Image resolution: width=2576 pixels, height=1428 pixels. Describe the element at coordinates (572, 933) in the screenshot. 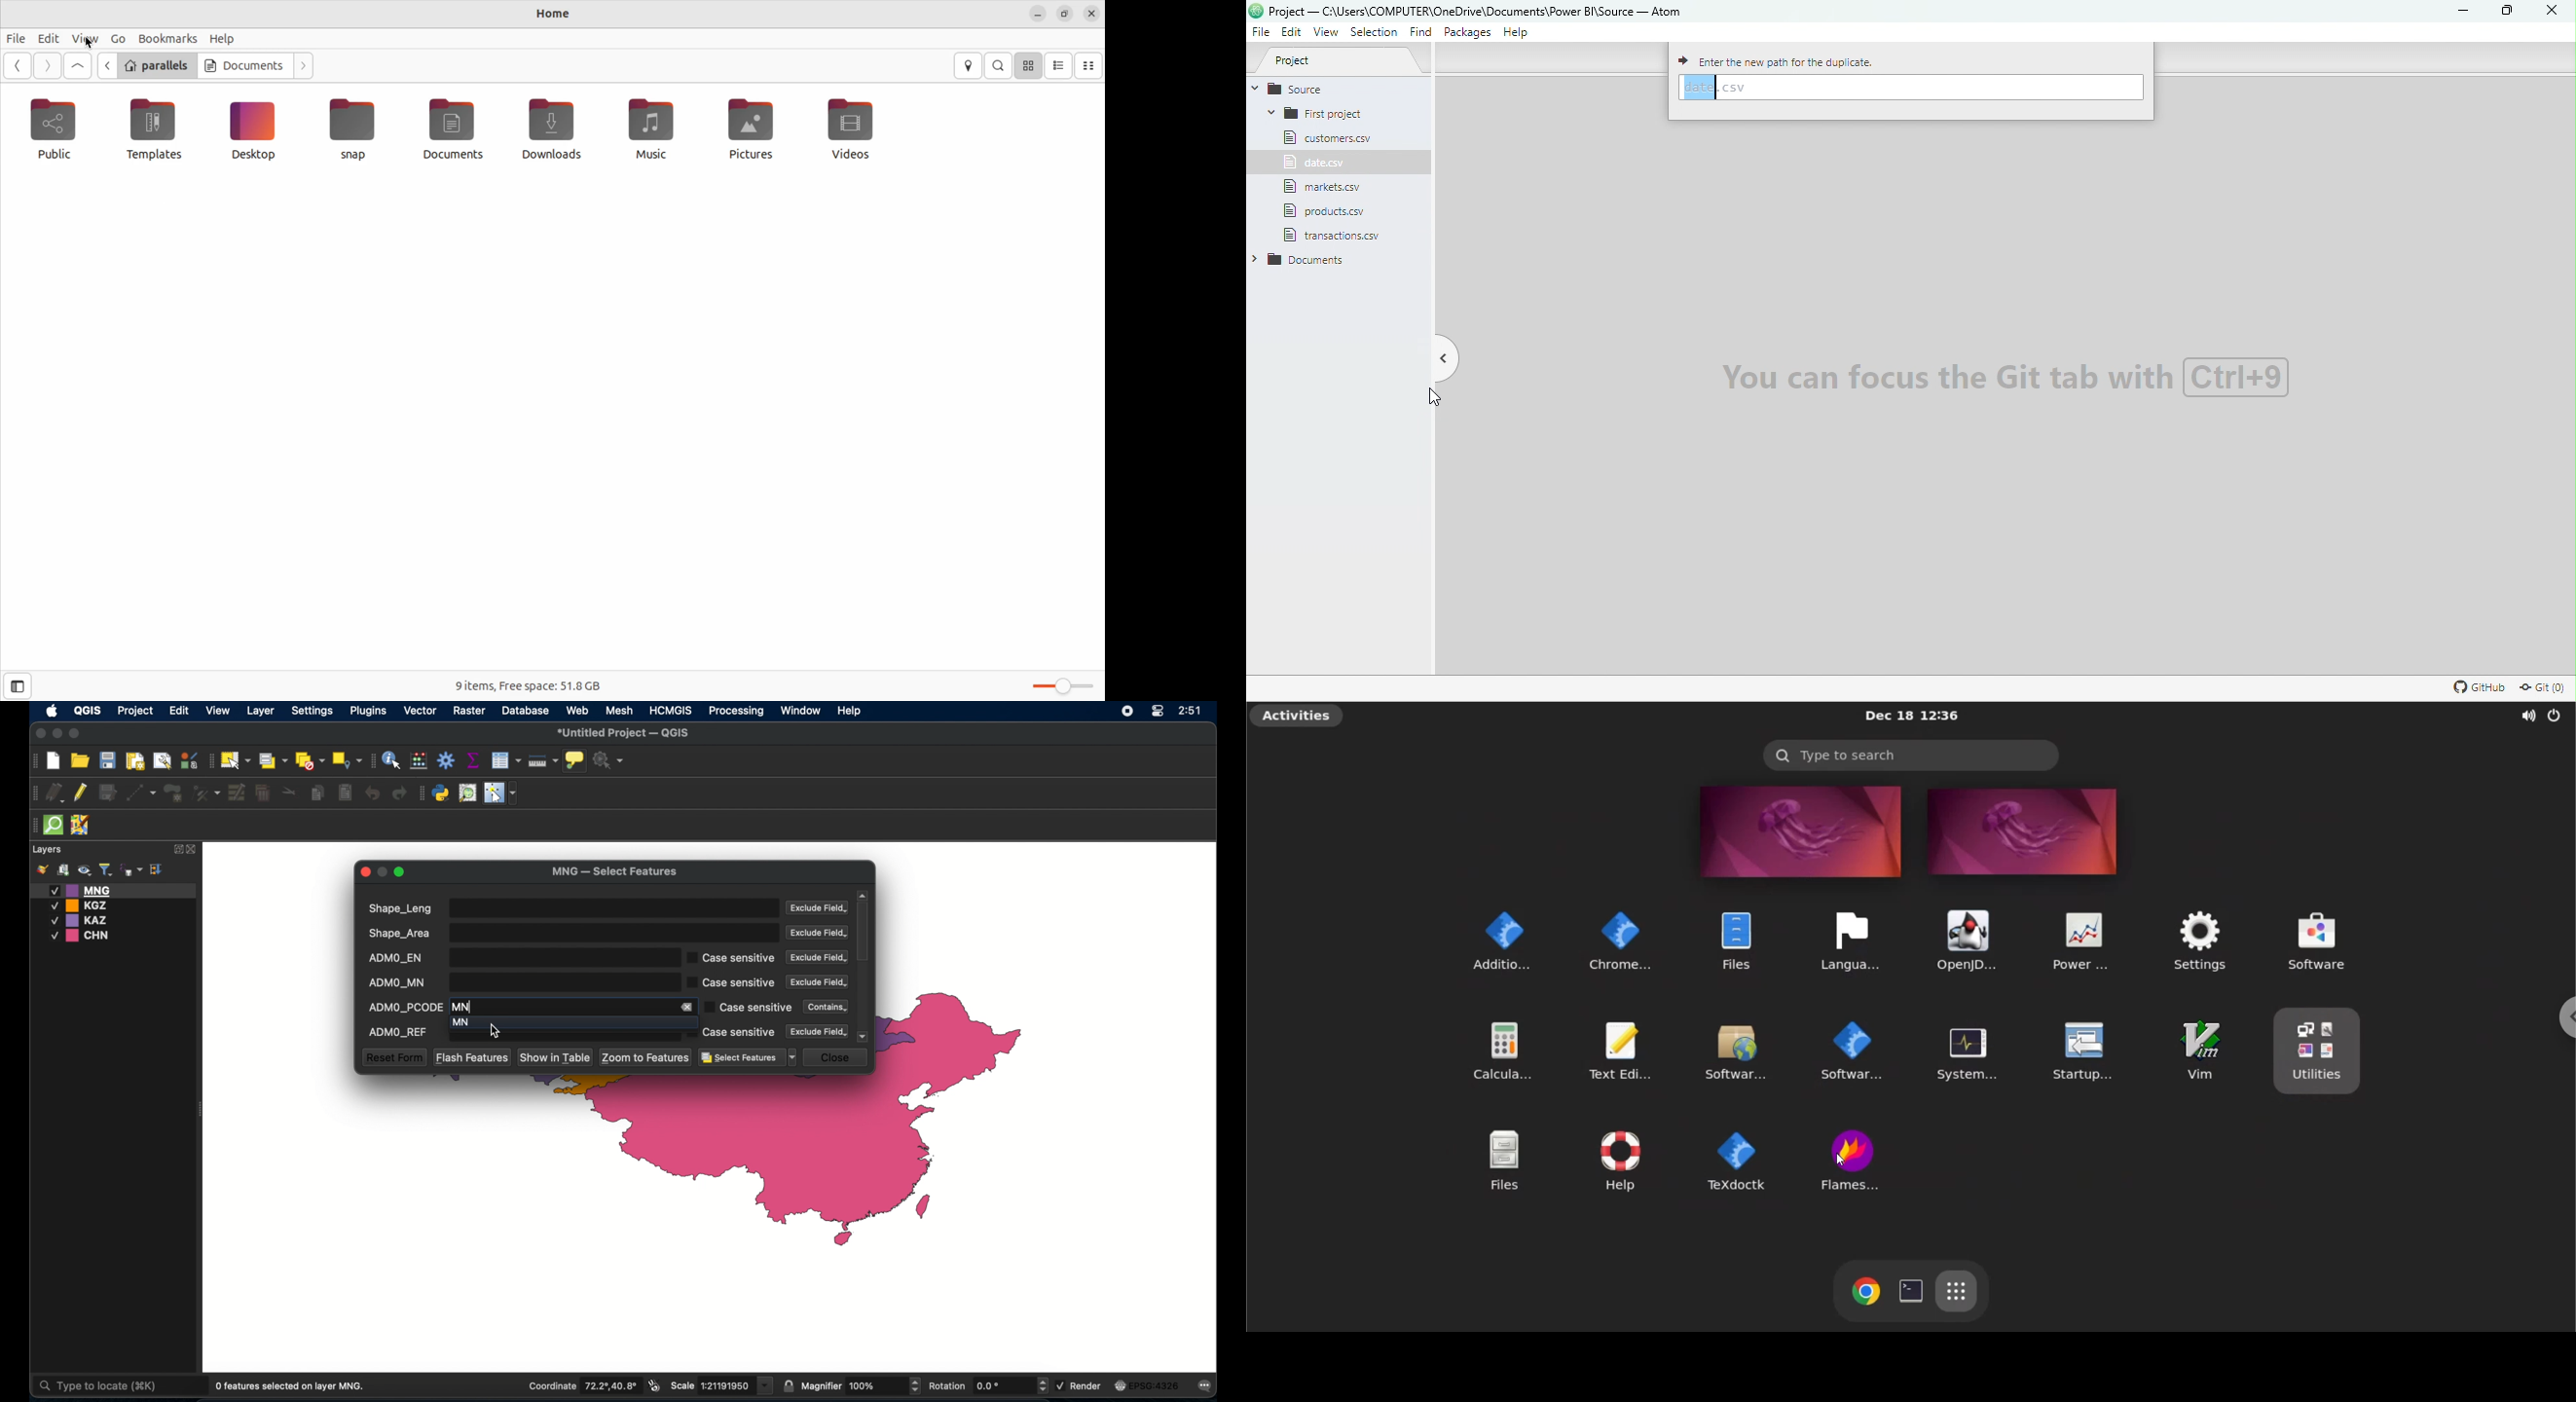

I see `shape_area` at that location.